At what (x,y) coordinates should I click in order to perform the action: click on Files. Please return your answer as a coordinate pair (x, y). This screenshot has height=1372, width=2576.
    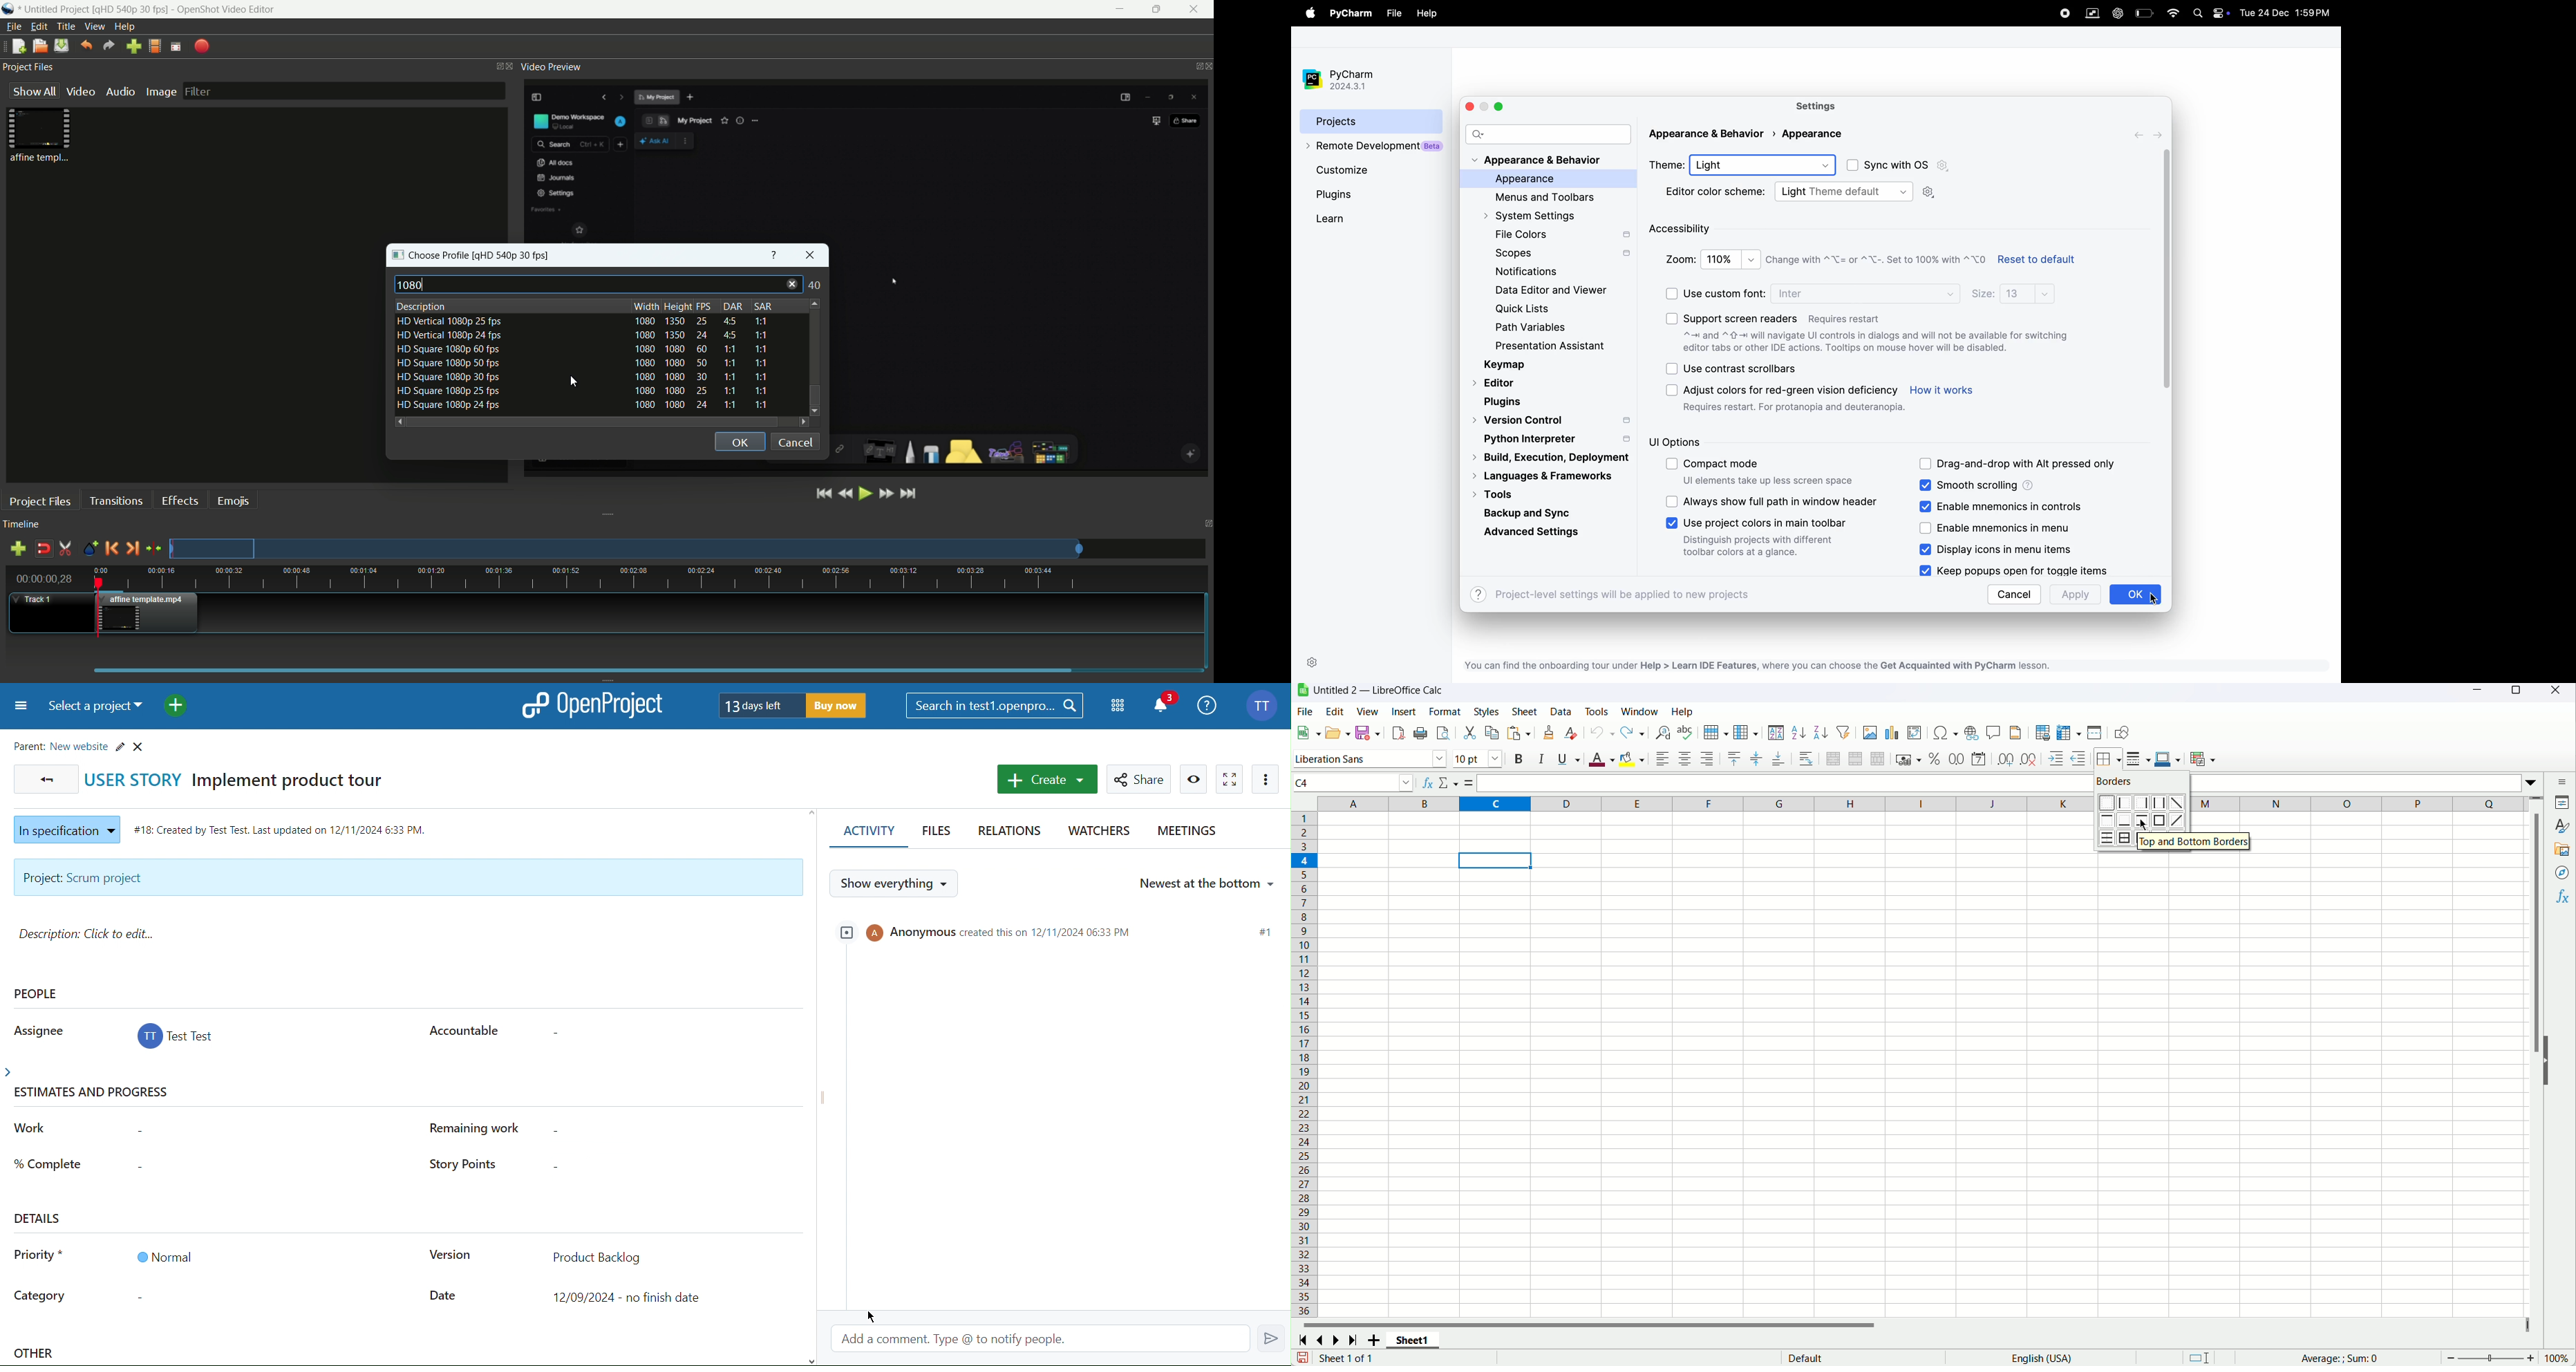
    Looking at the image, I should click on (939, 833).